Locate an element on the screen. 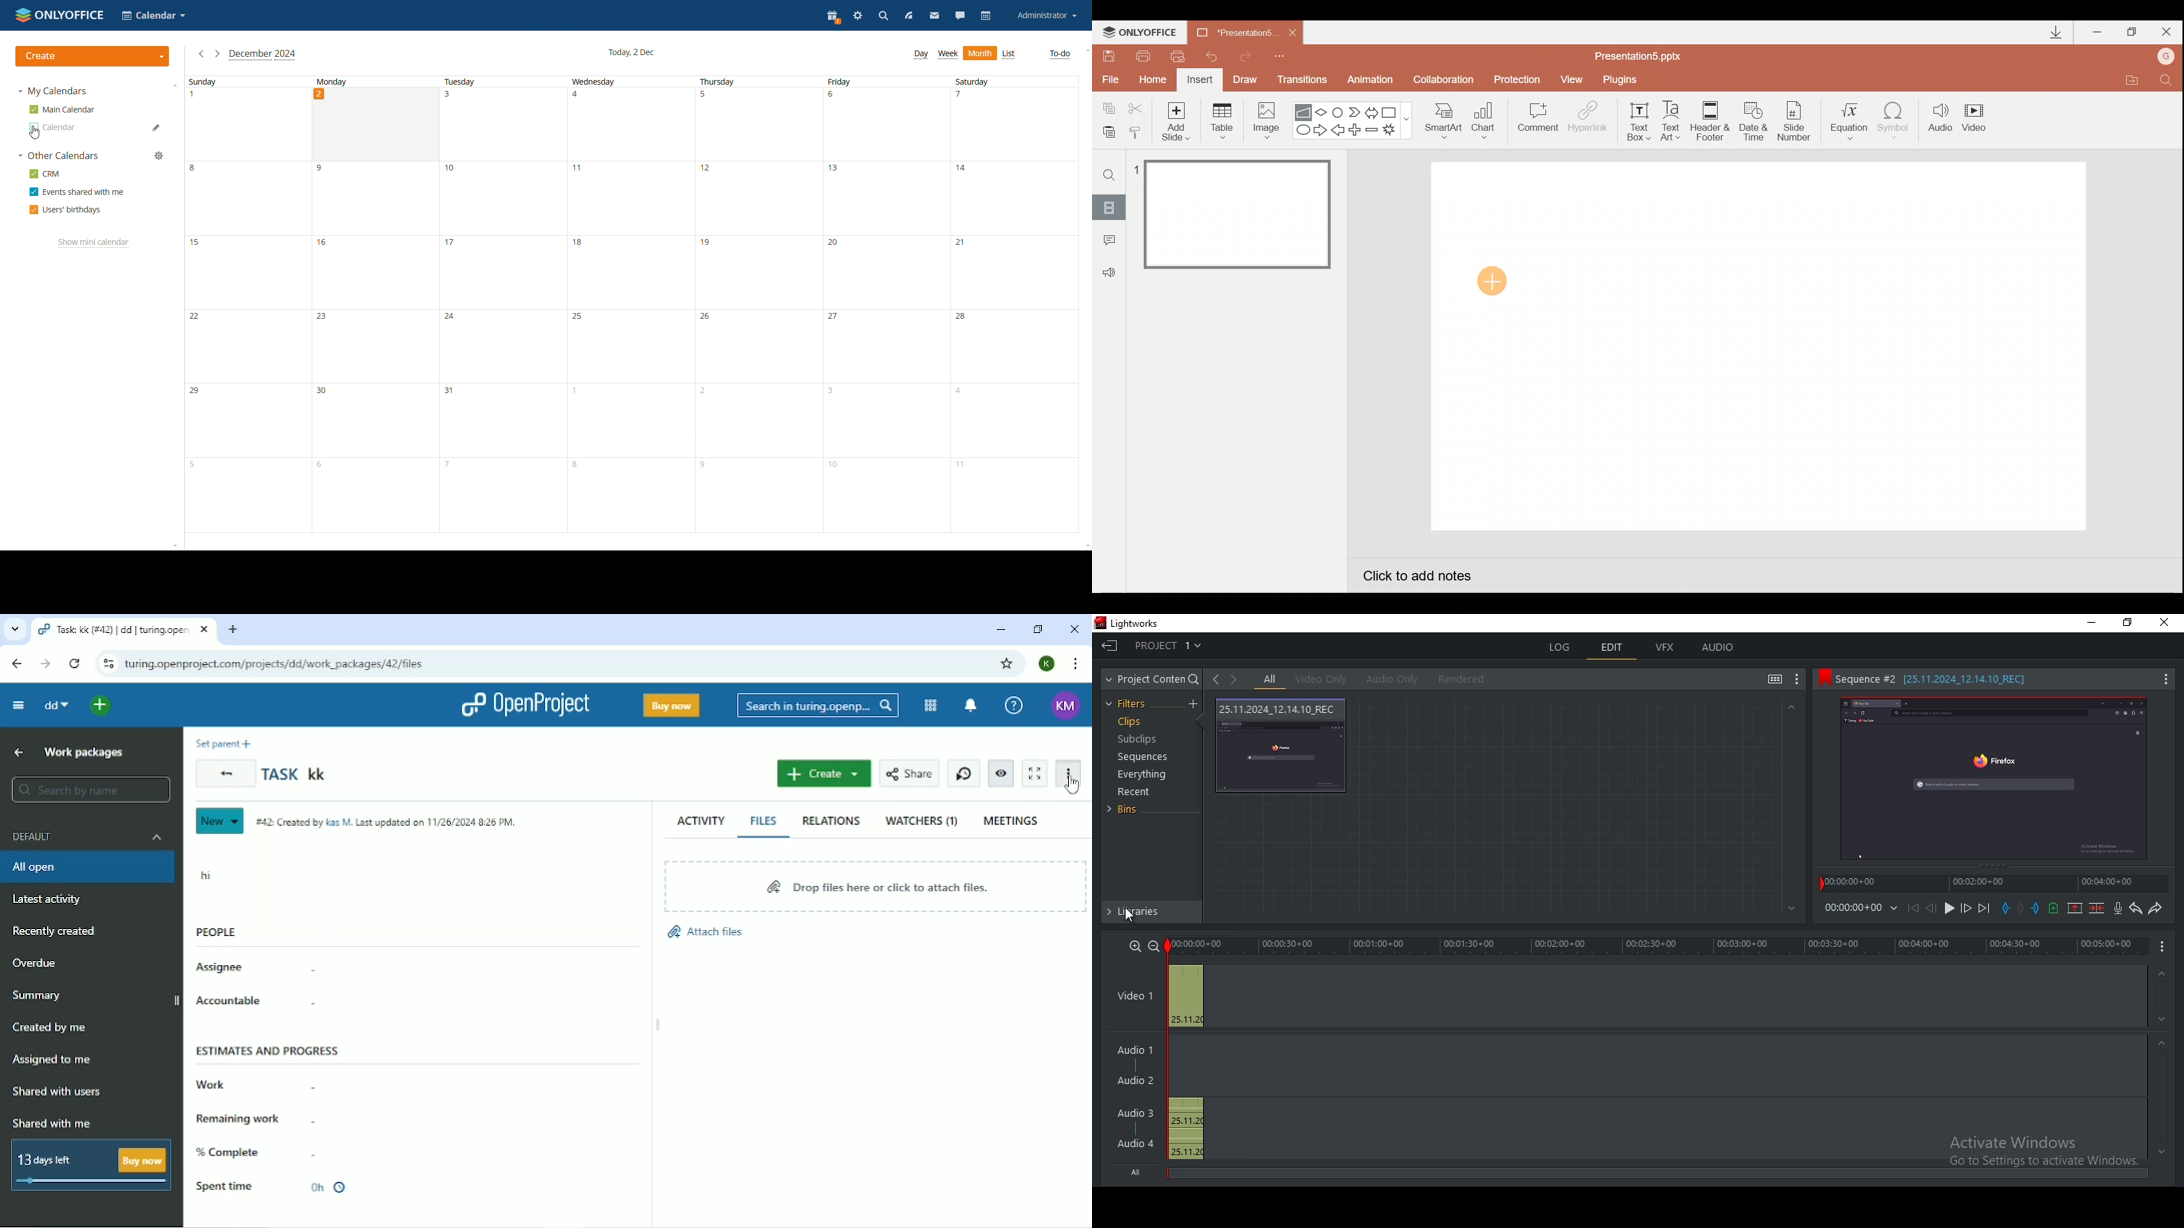 This screenshot has height=1232, width=2184. Minus is located at coordinates (1373, 132).